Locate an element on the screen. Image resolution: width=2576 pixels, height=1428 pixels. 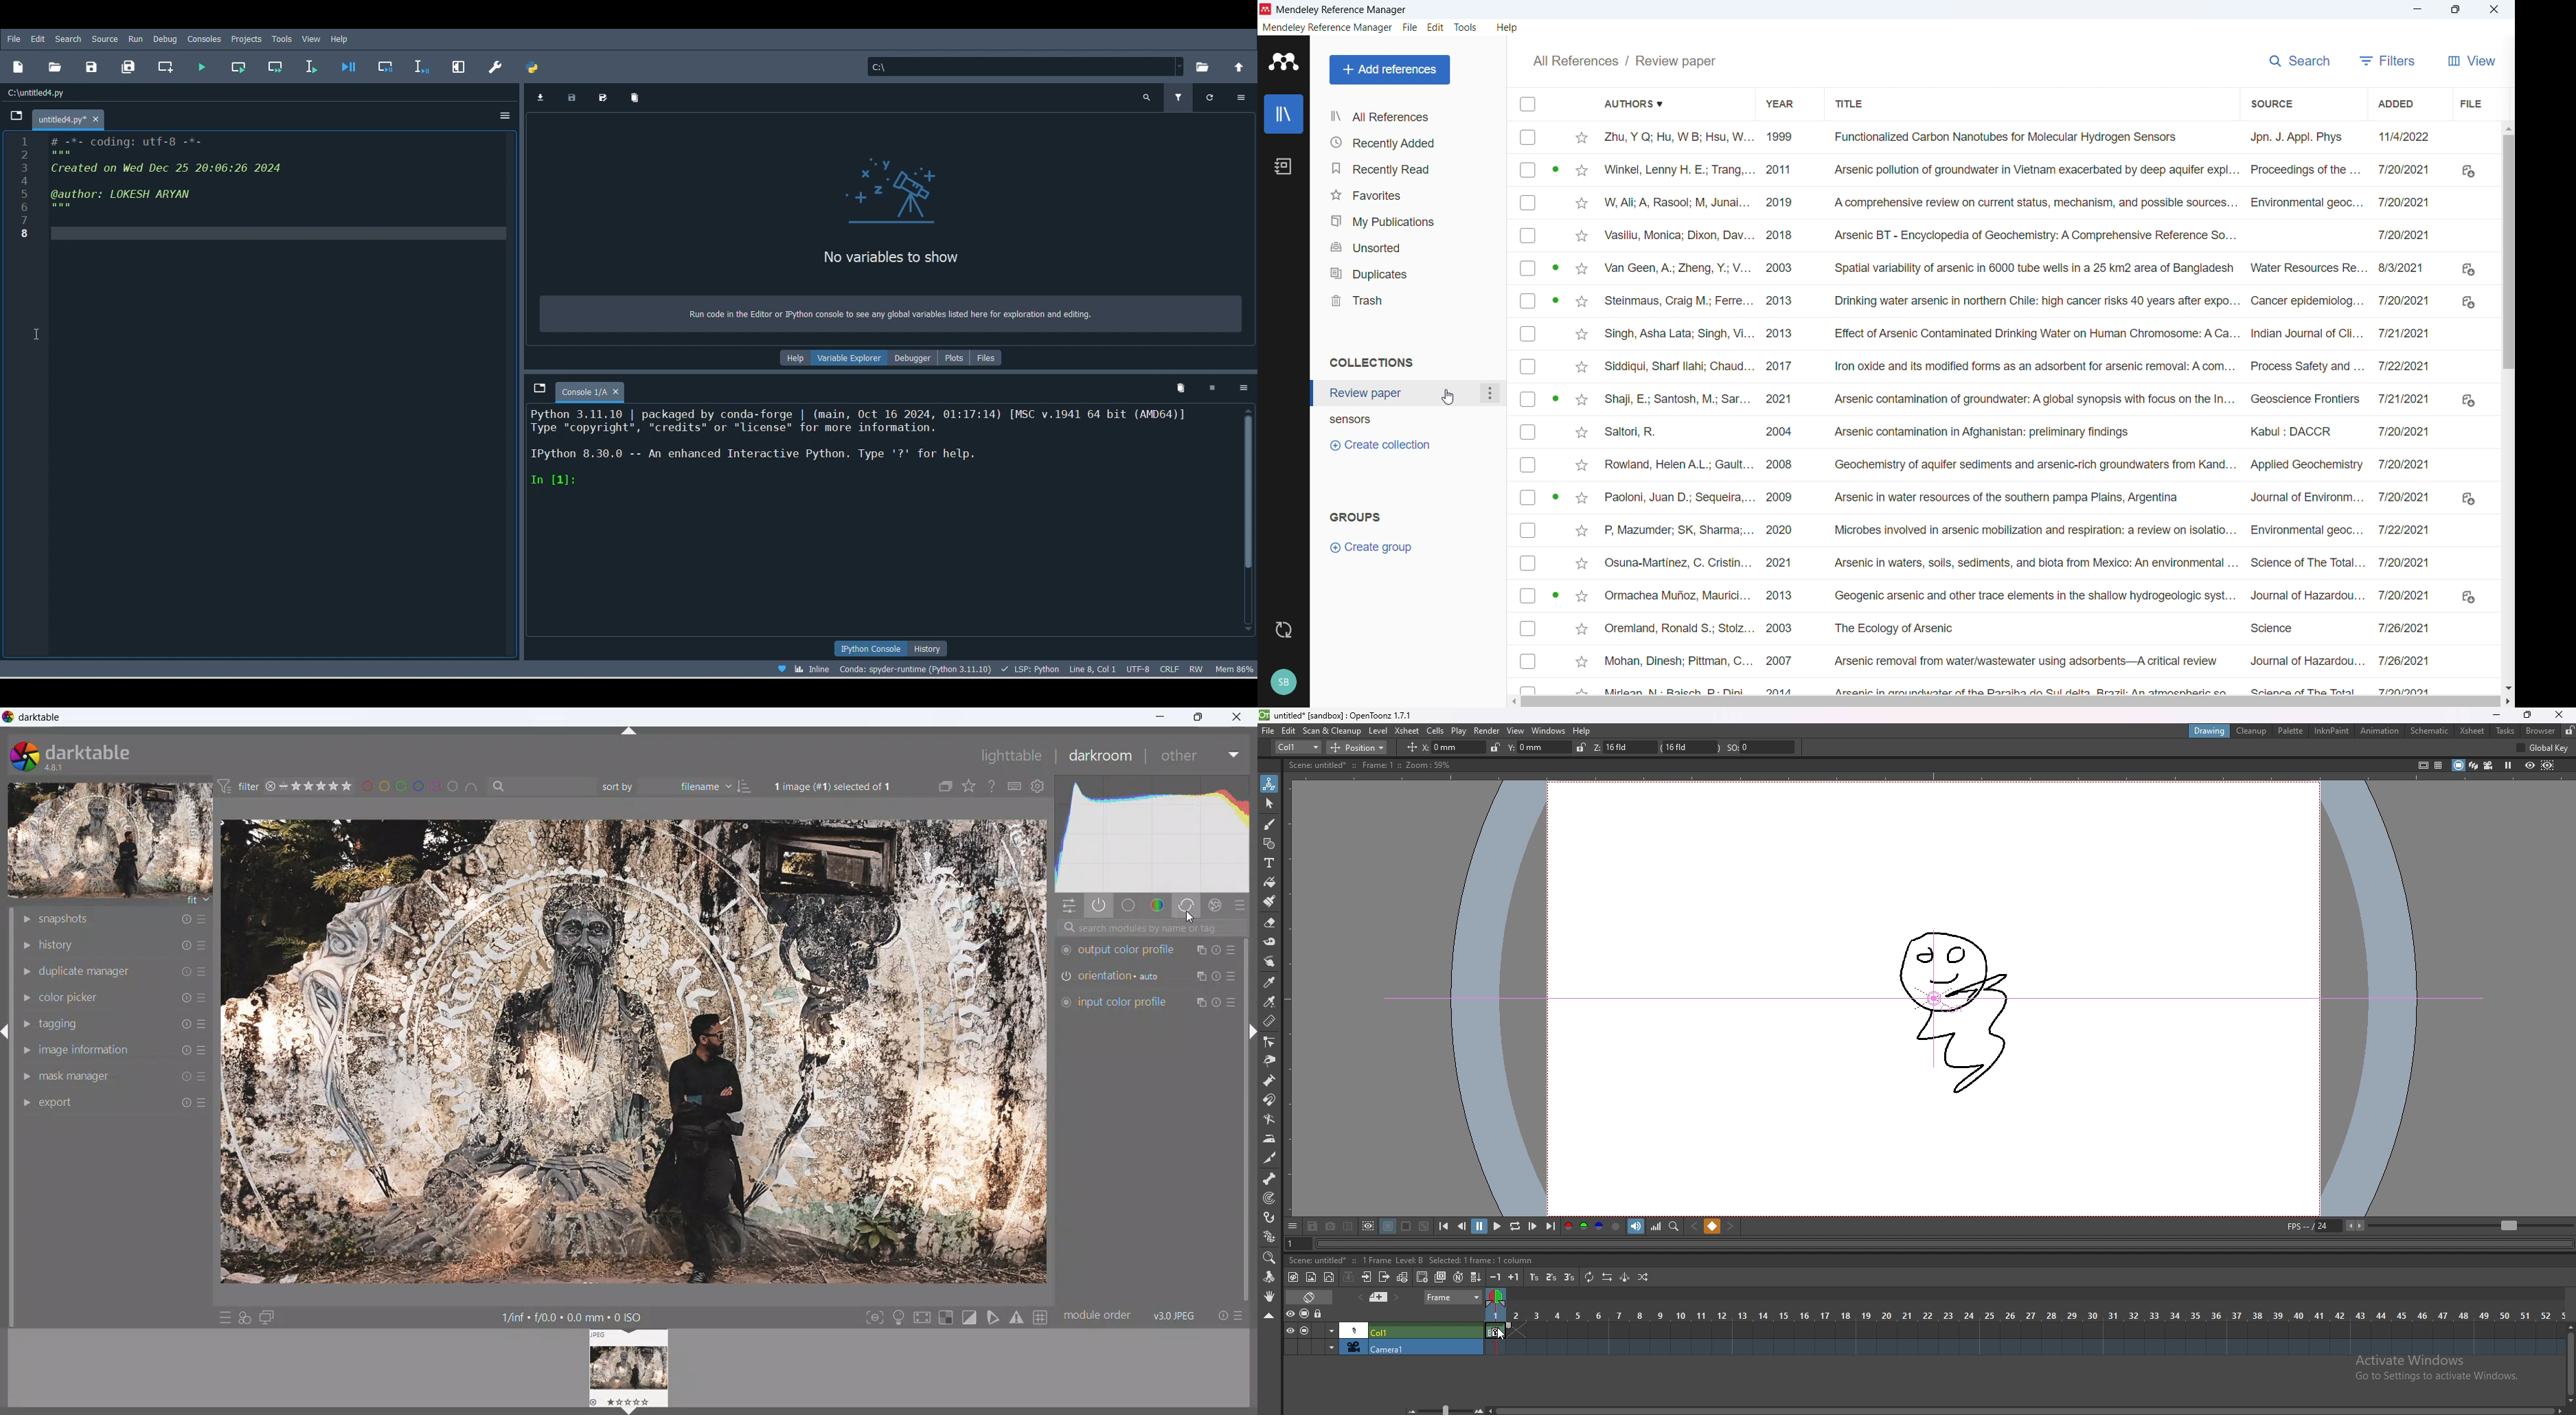
filter preferences is located at coordinates (238, 787).